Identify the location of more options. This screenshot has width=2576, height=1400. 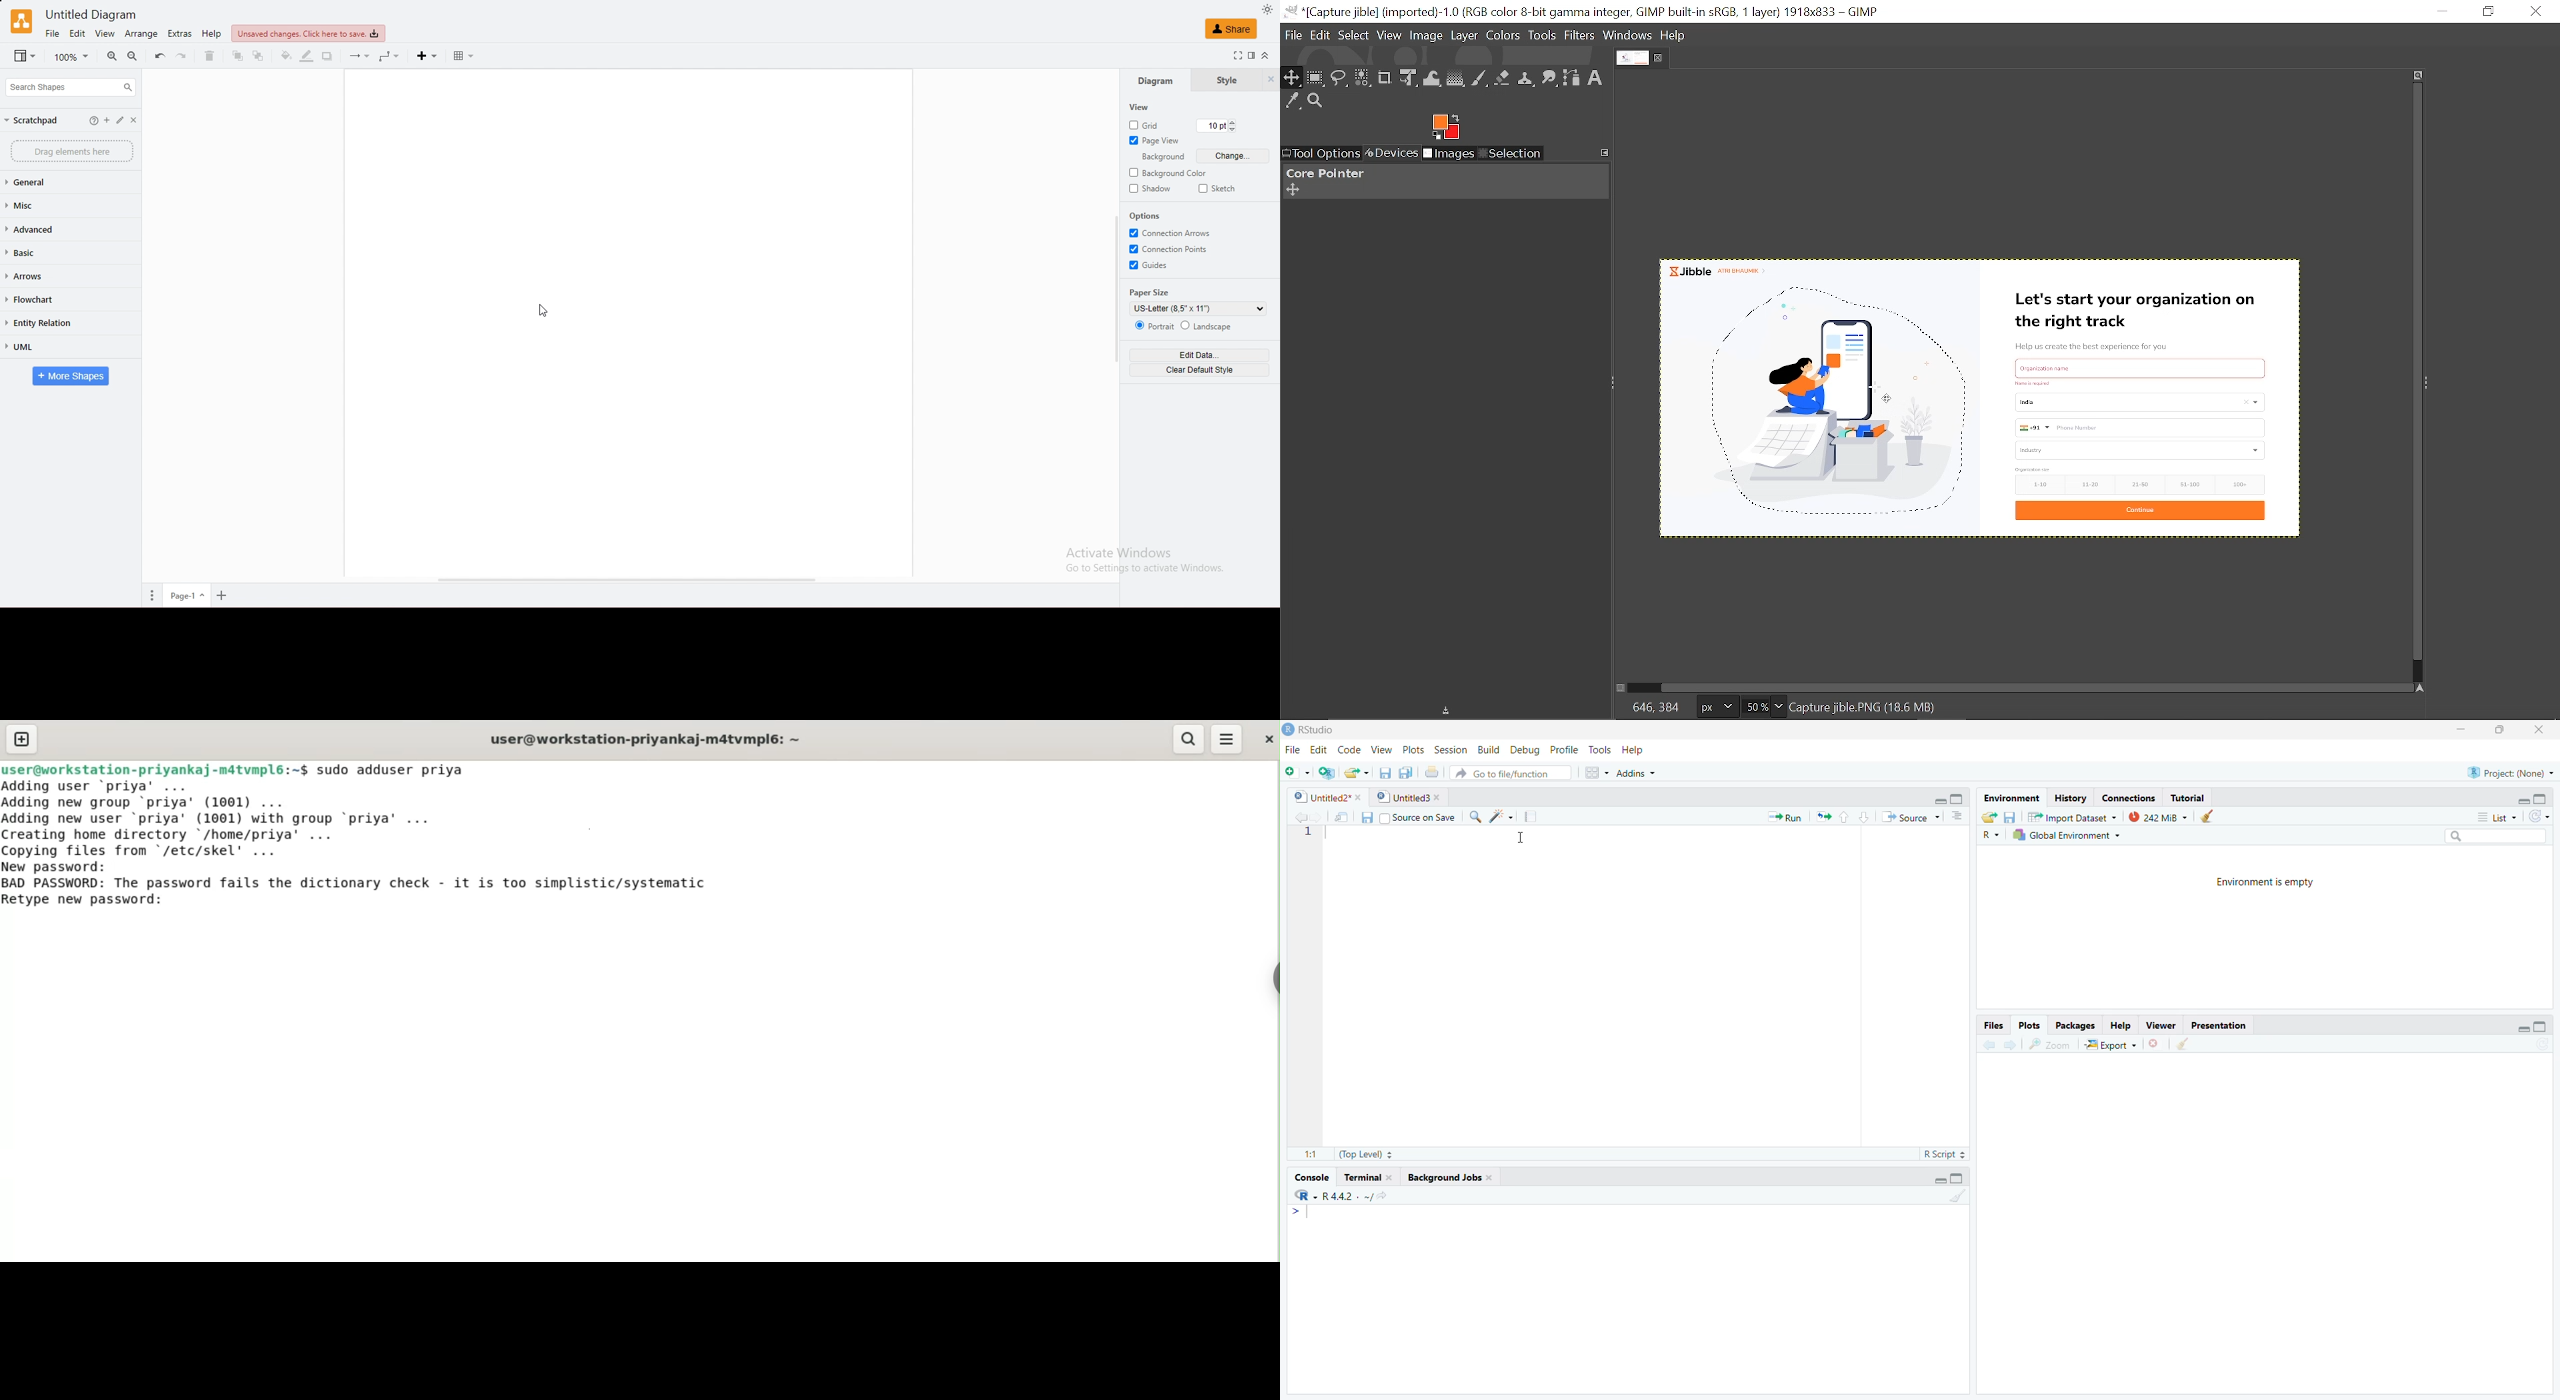
(147, 595).